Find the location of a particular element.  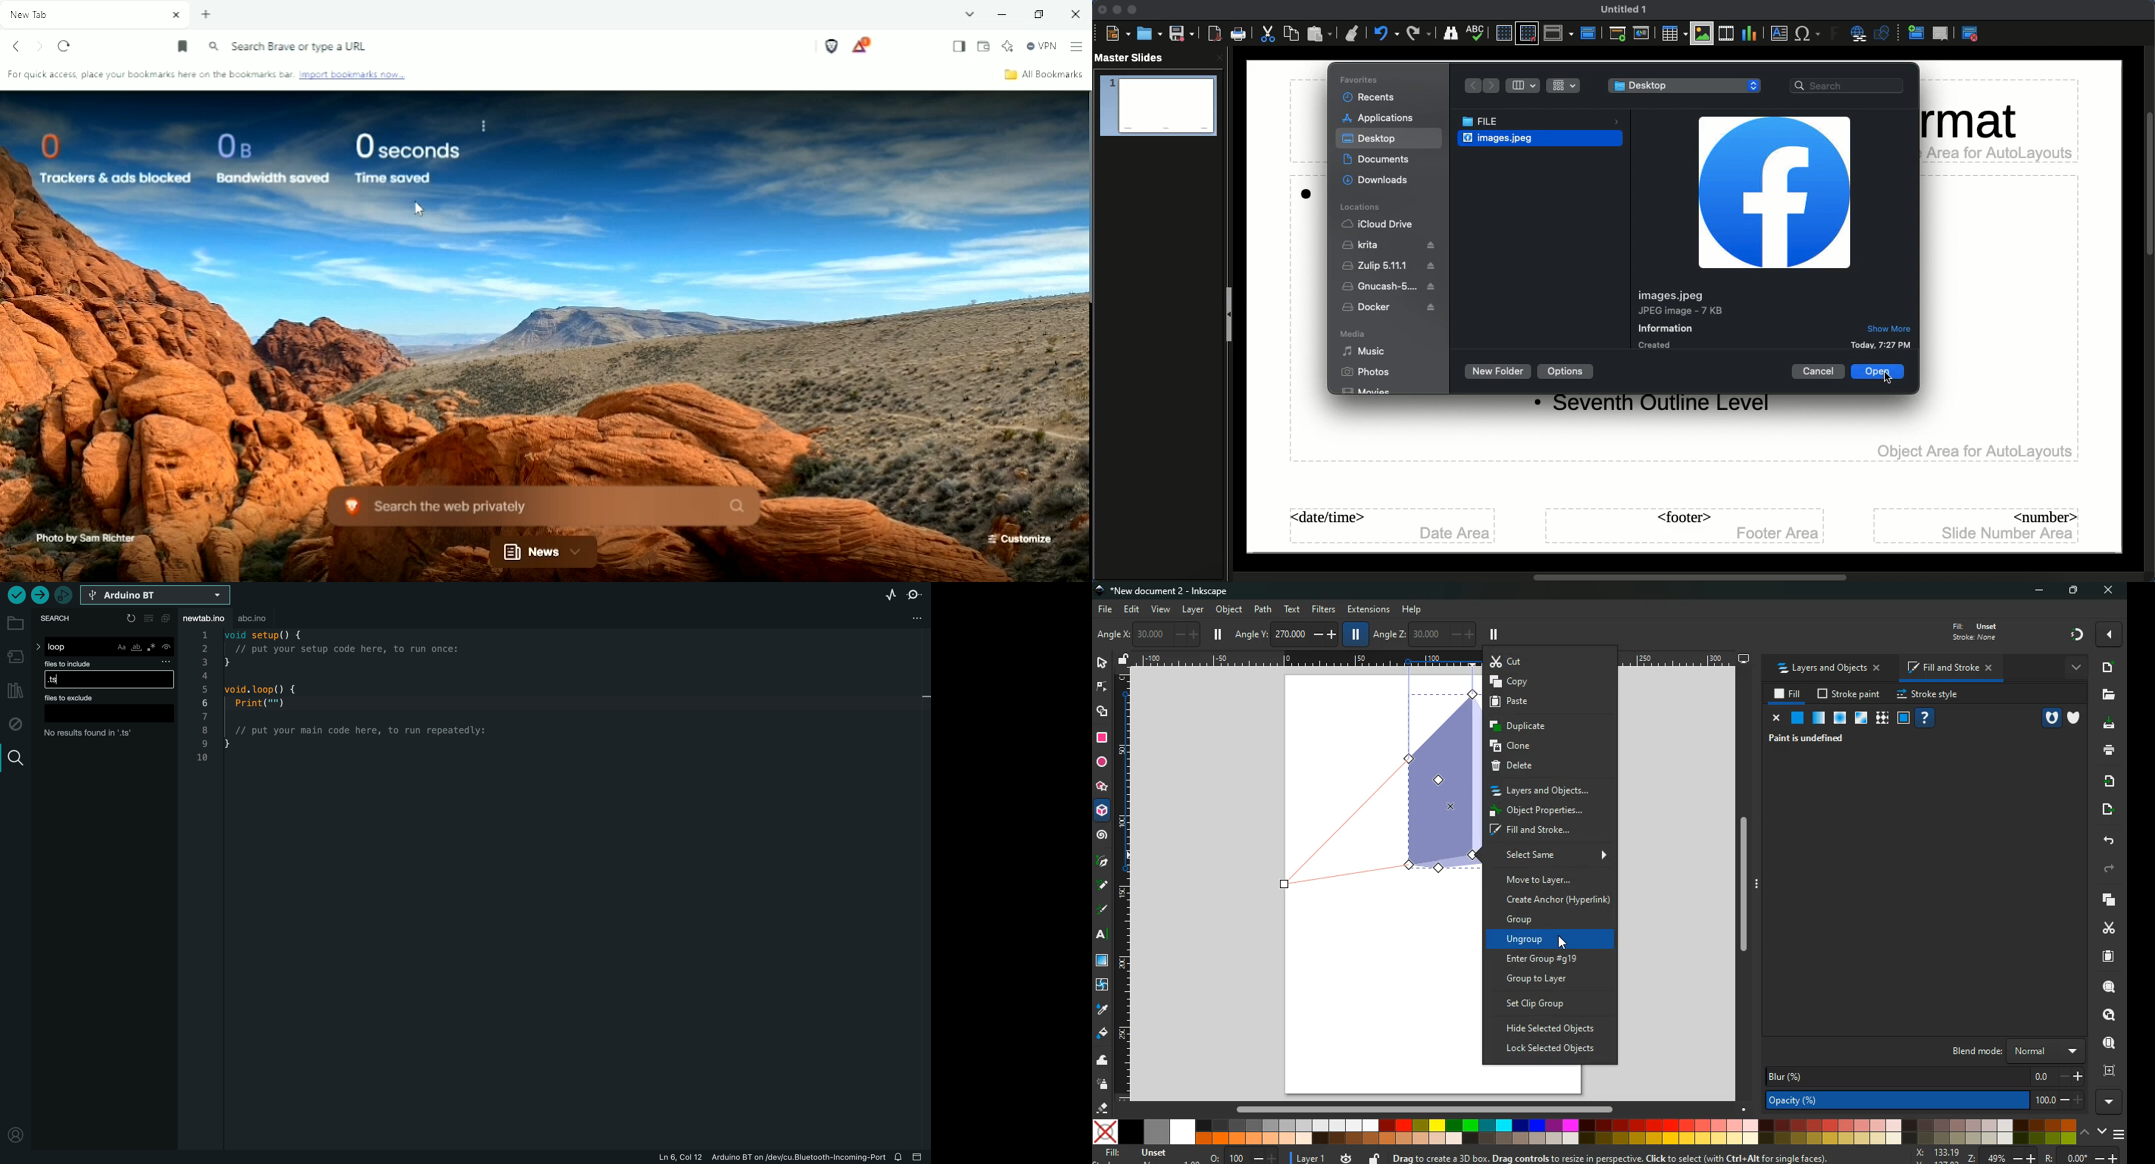

clone is located at coordinates (1550, 746).